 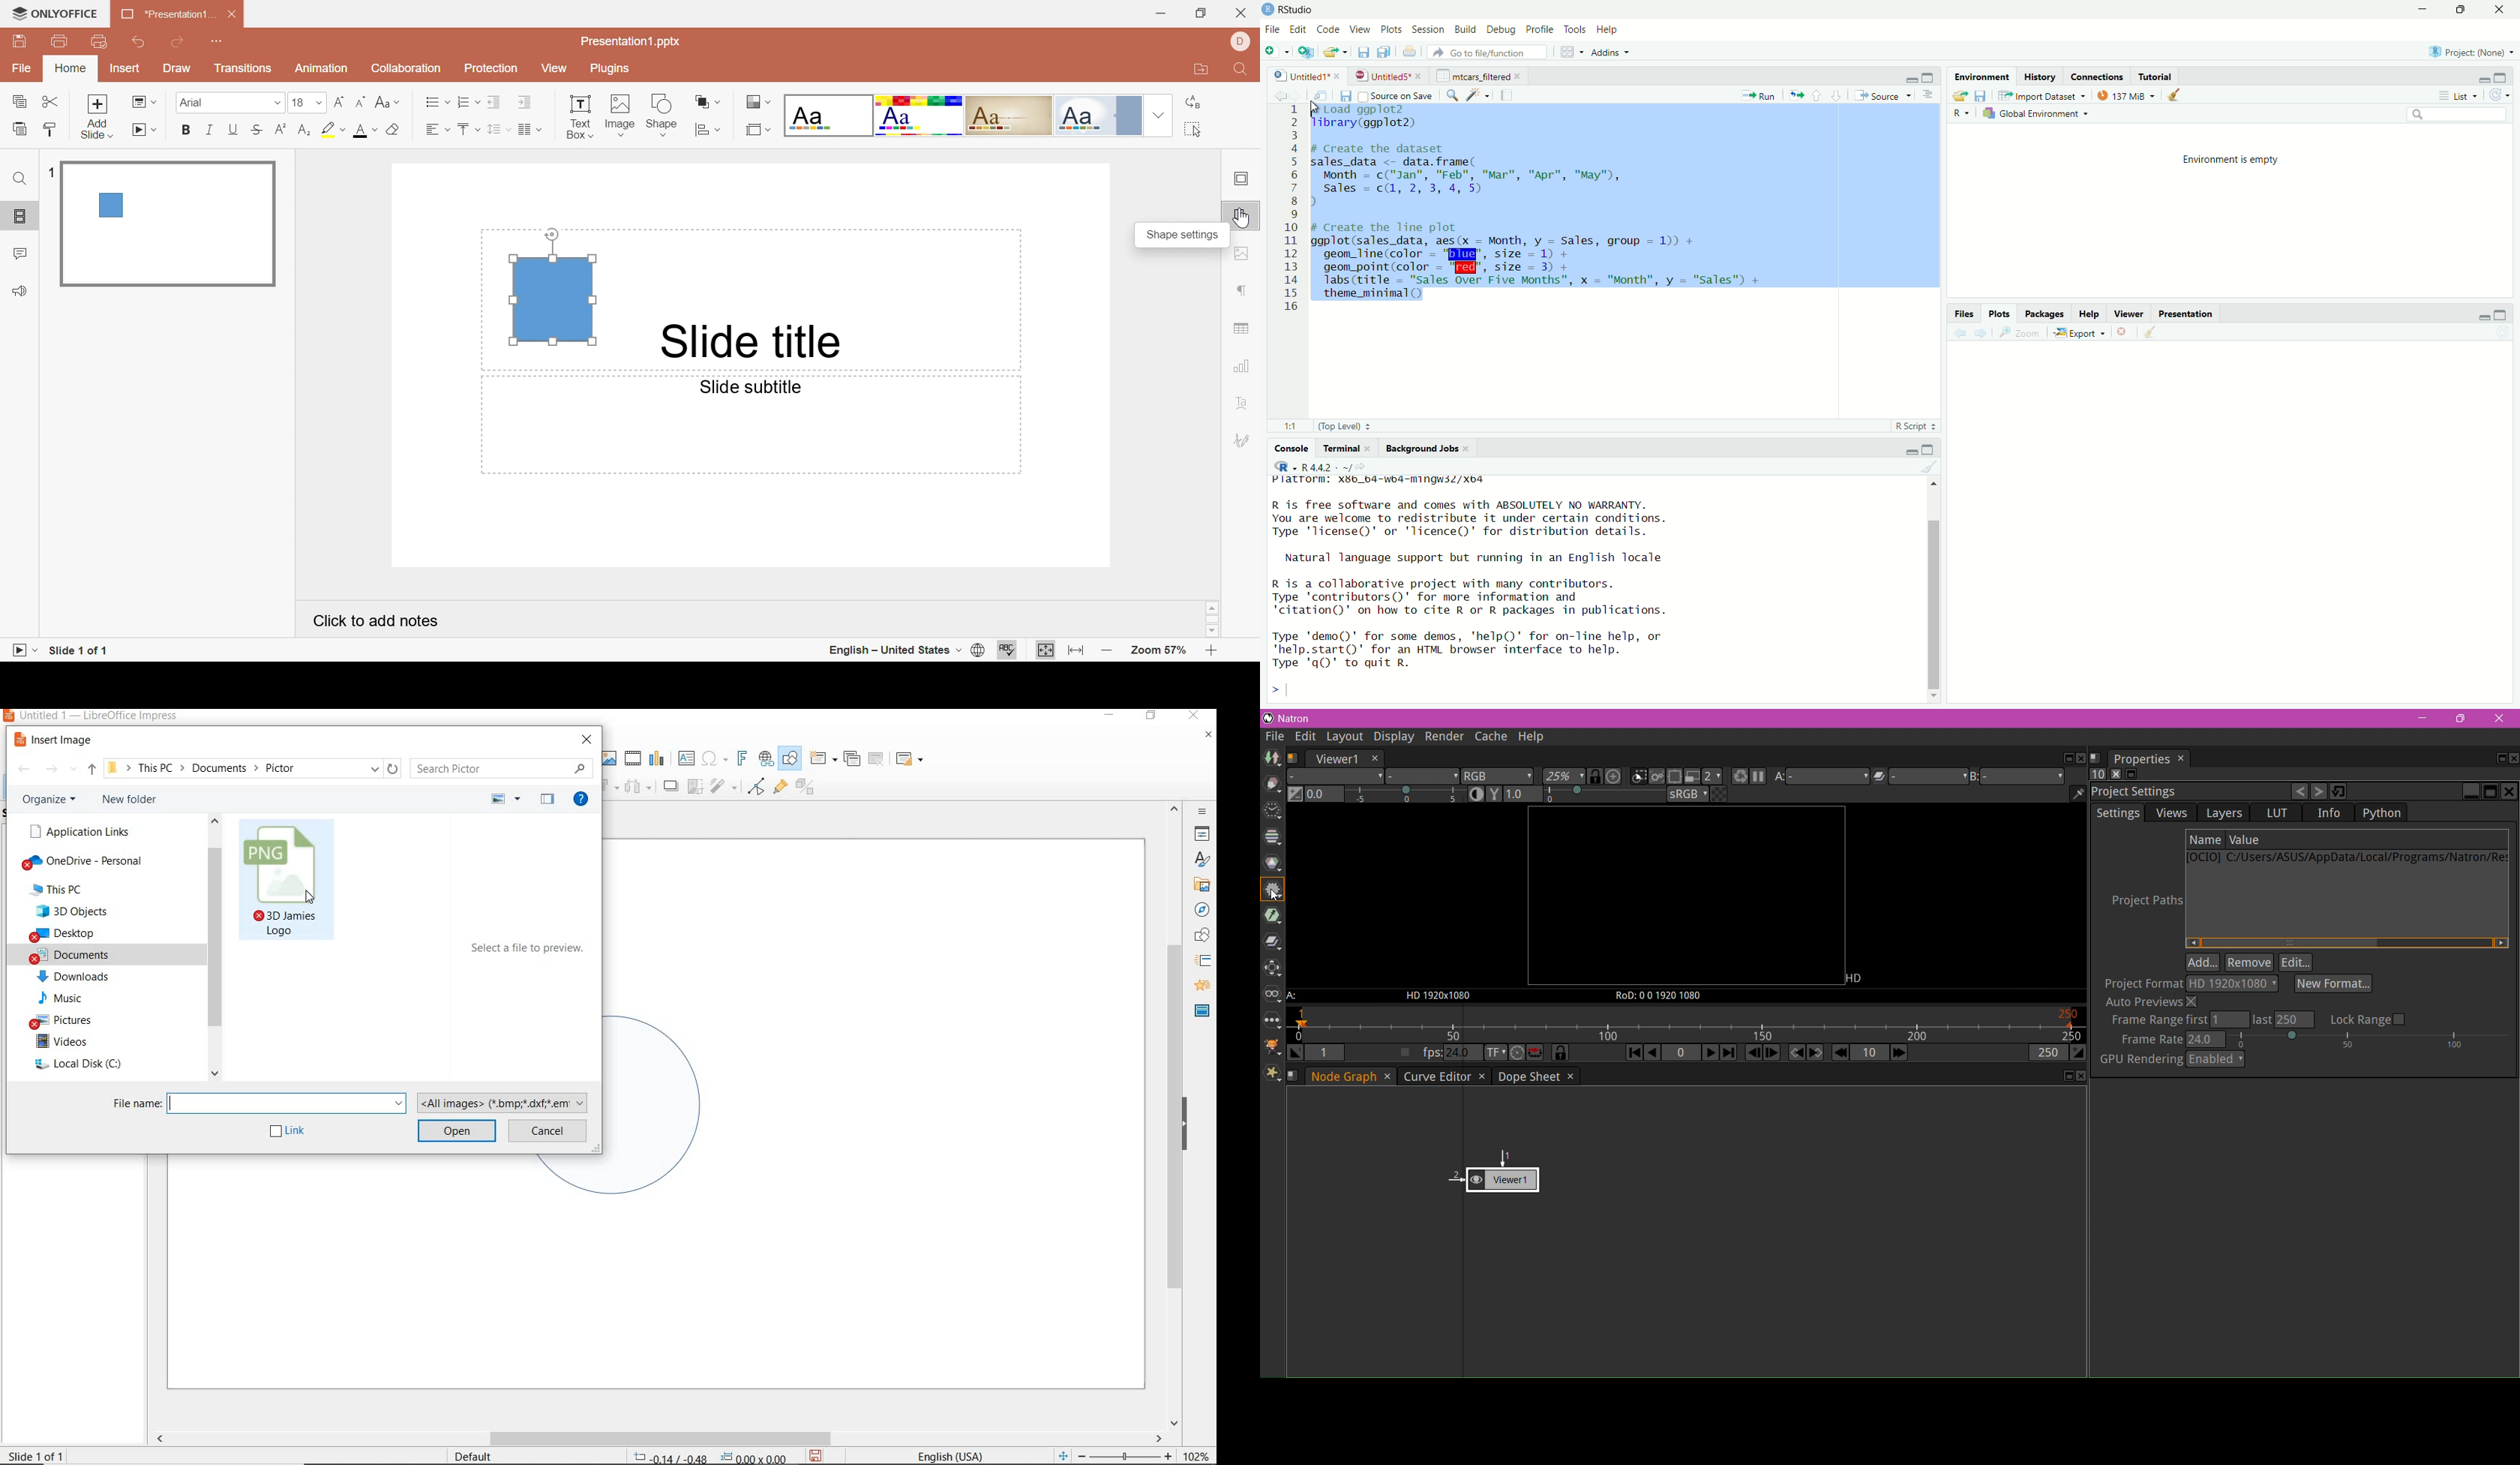 What do you see at coordinates (1298, 10) in the screenshot?
I see `RStudio` at bounding box center [1298, 10].